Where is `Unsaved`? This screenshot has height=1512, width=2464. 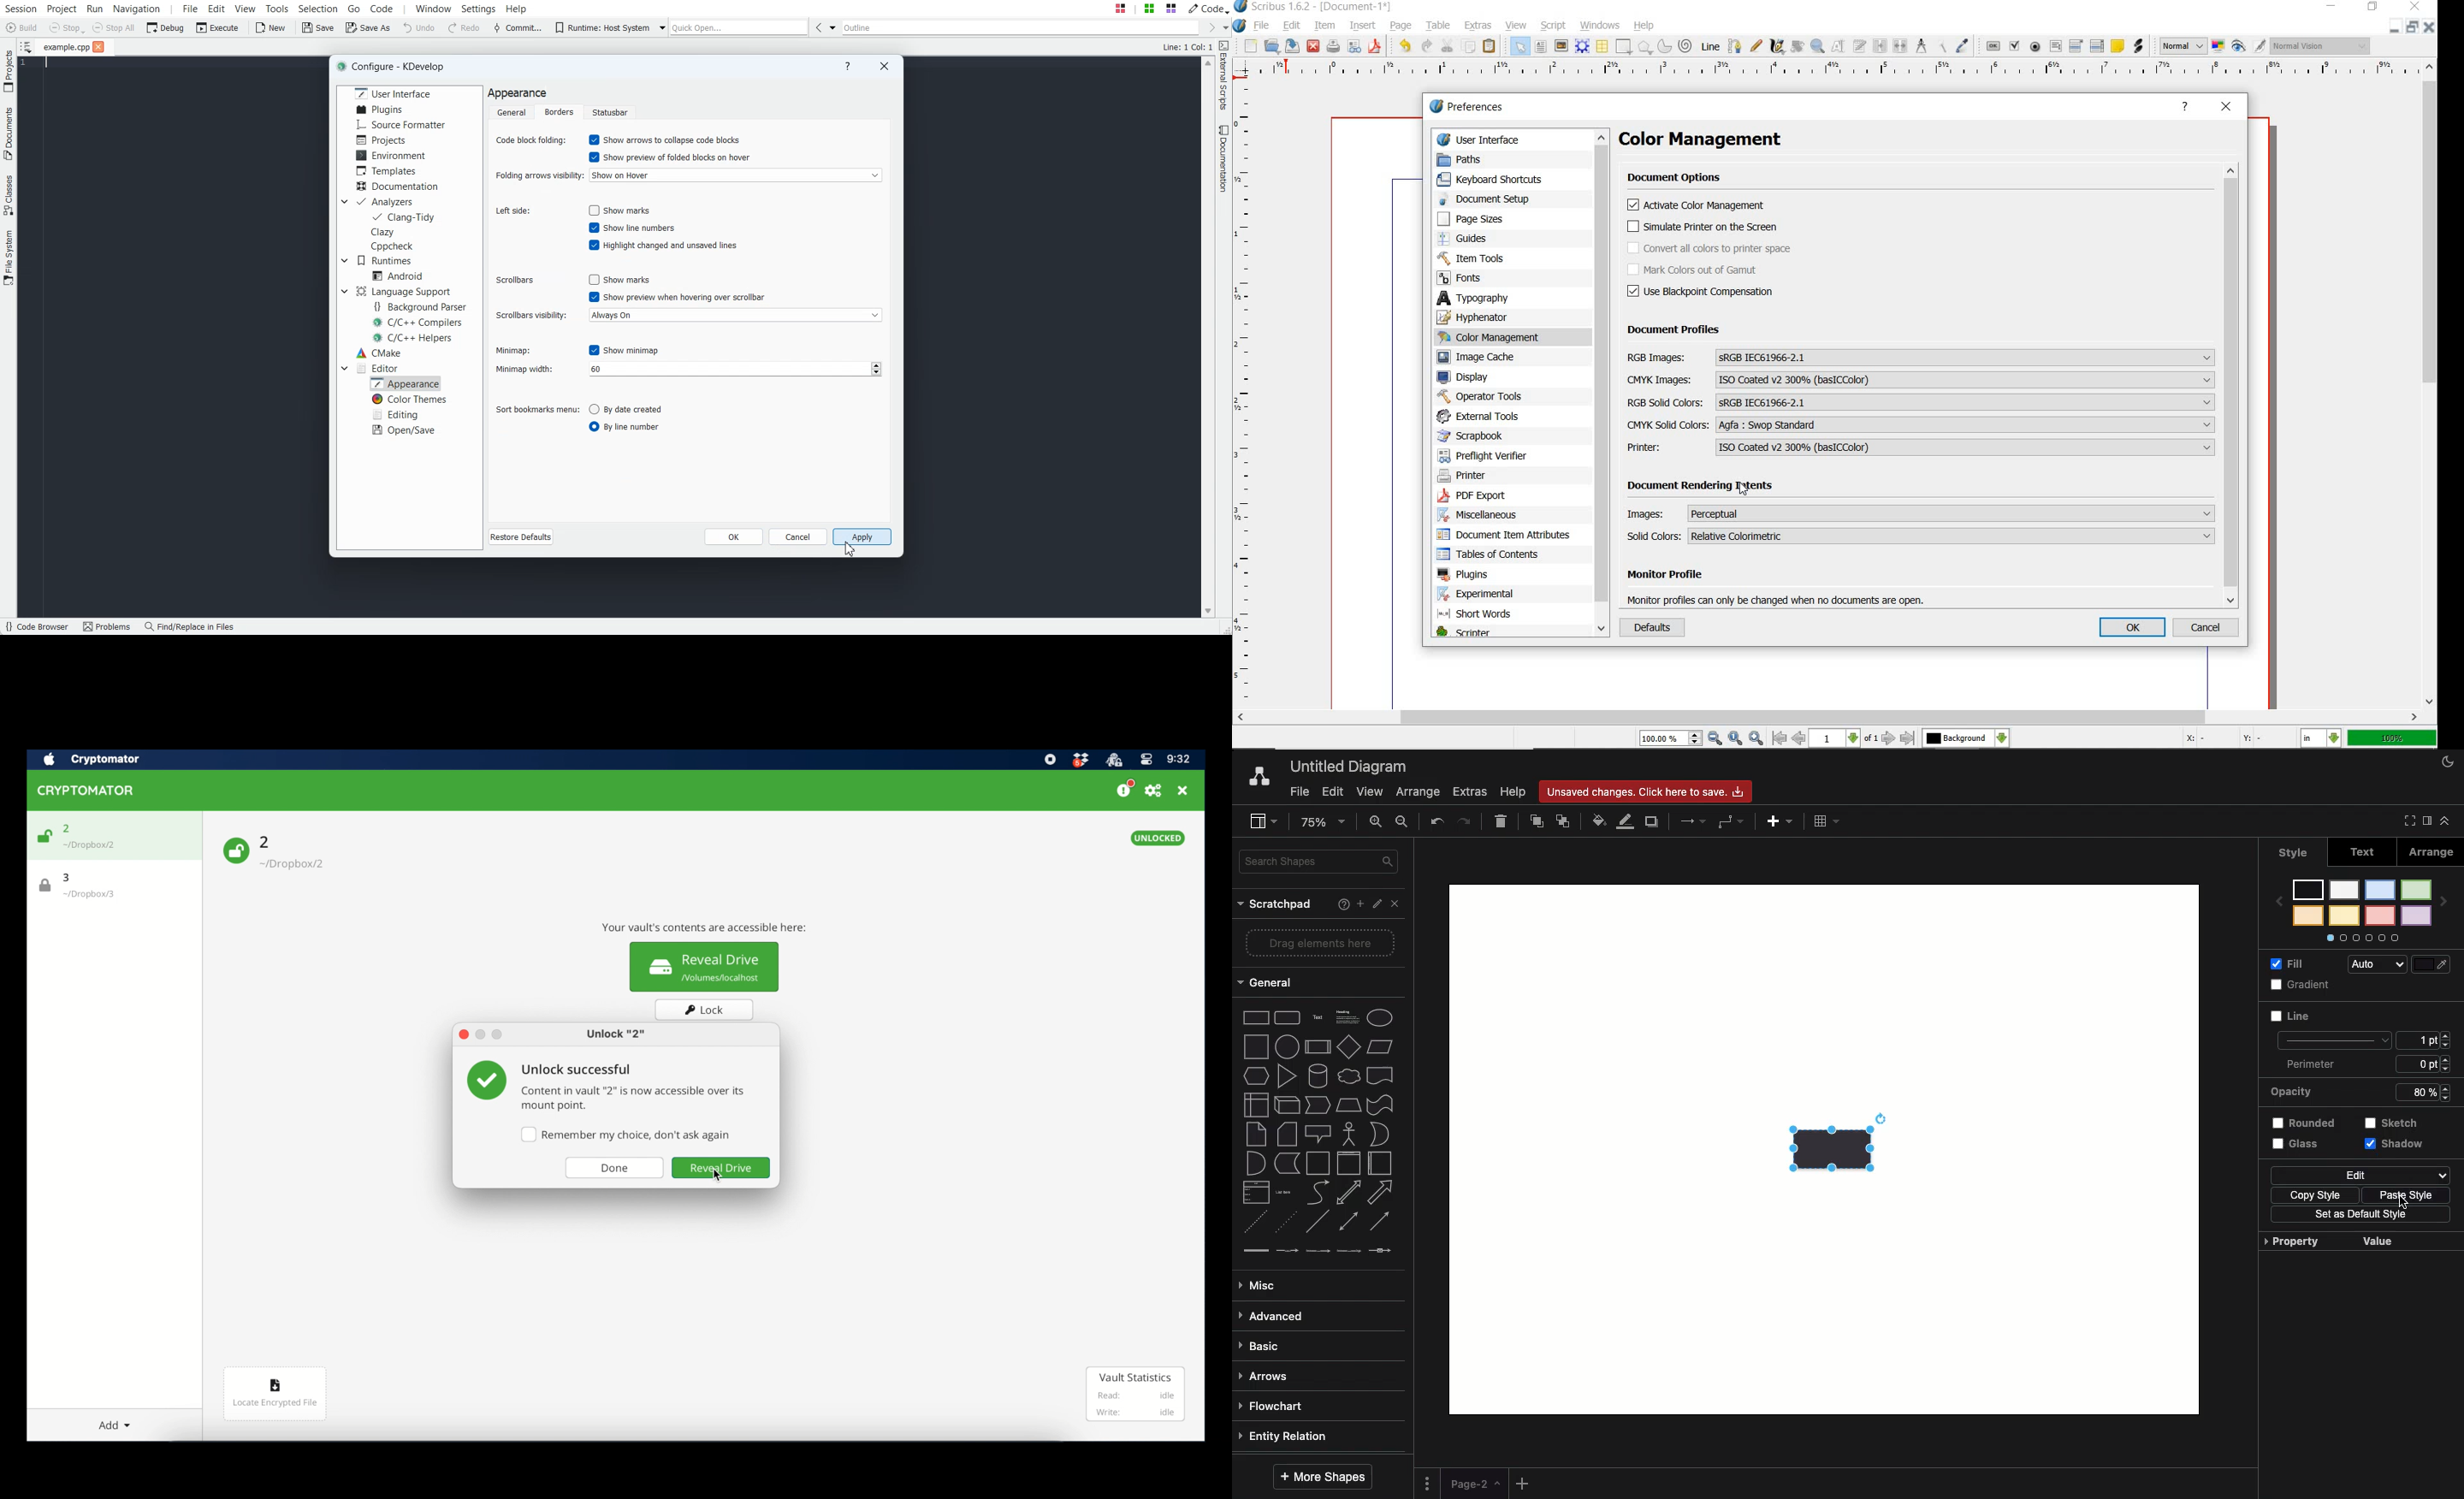 Unsaved is located at coordinates (1646, 793).